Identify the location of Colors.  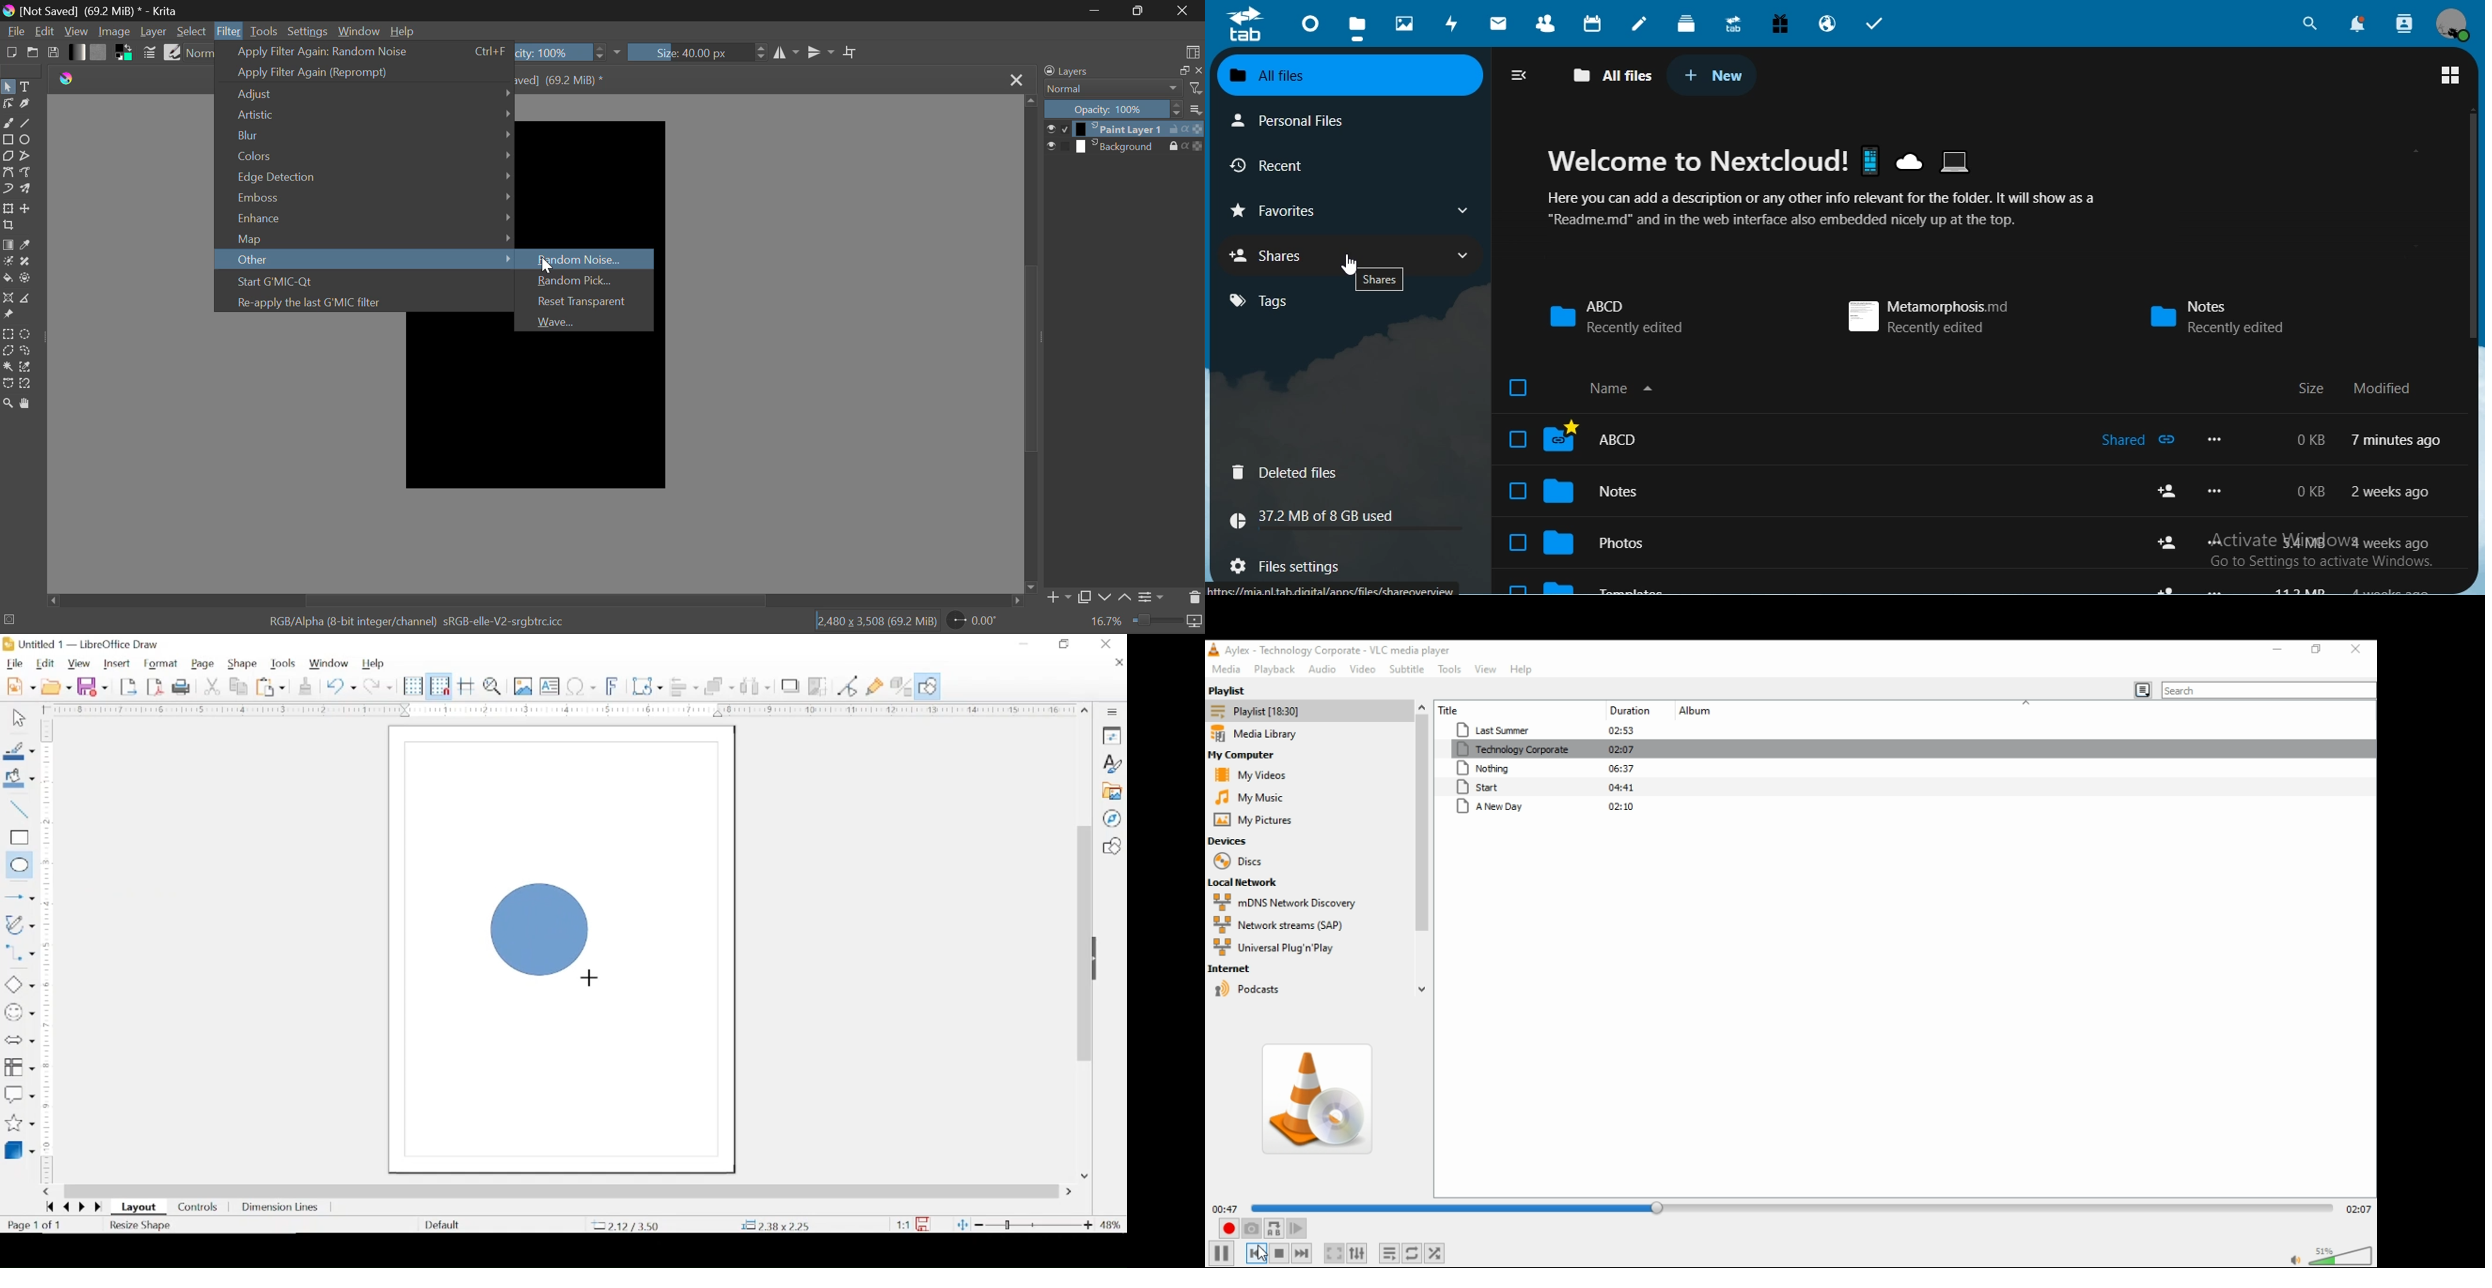
(368, 154).